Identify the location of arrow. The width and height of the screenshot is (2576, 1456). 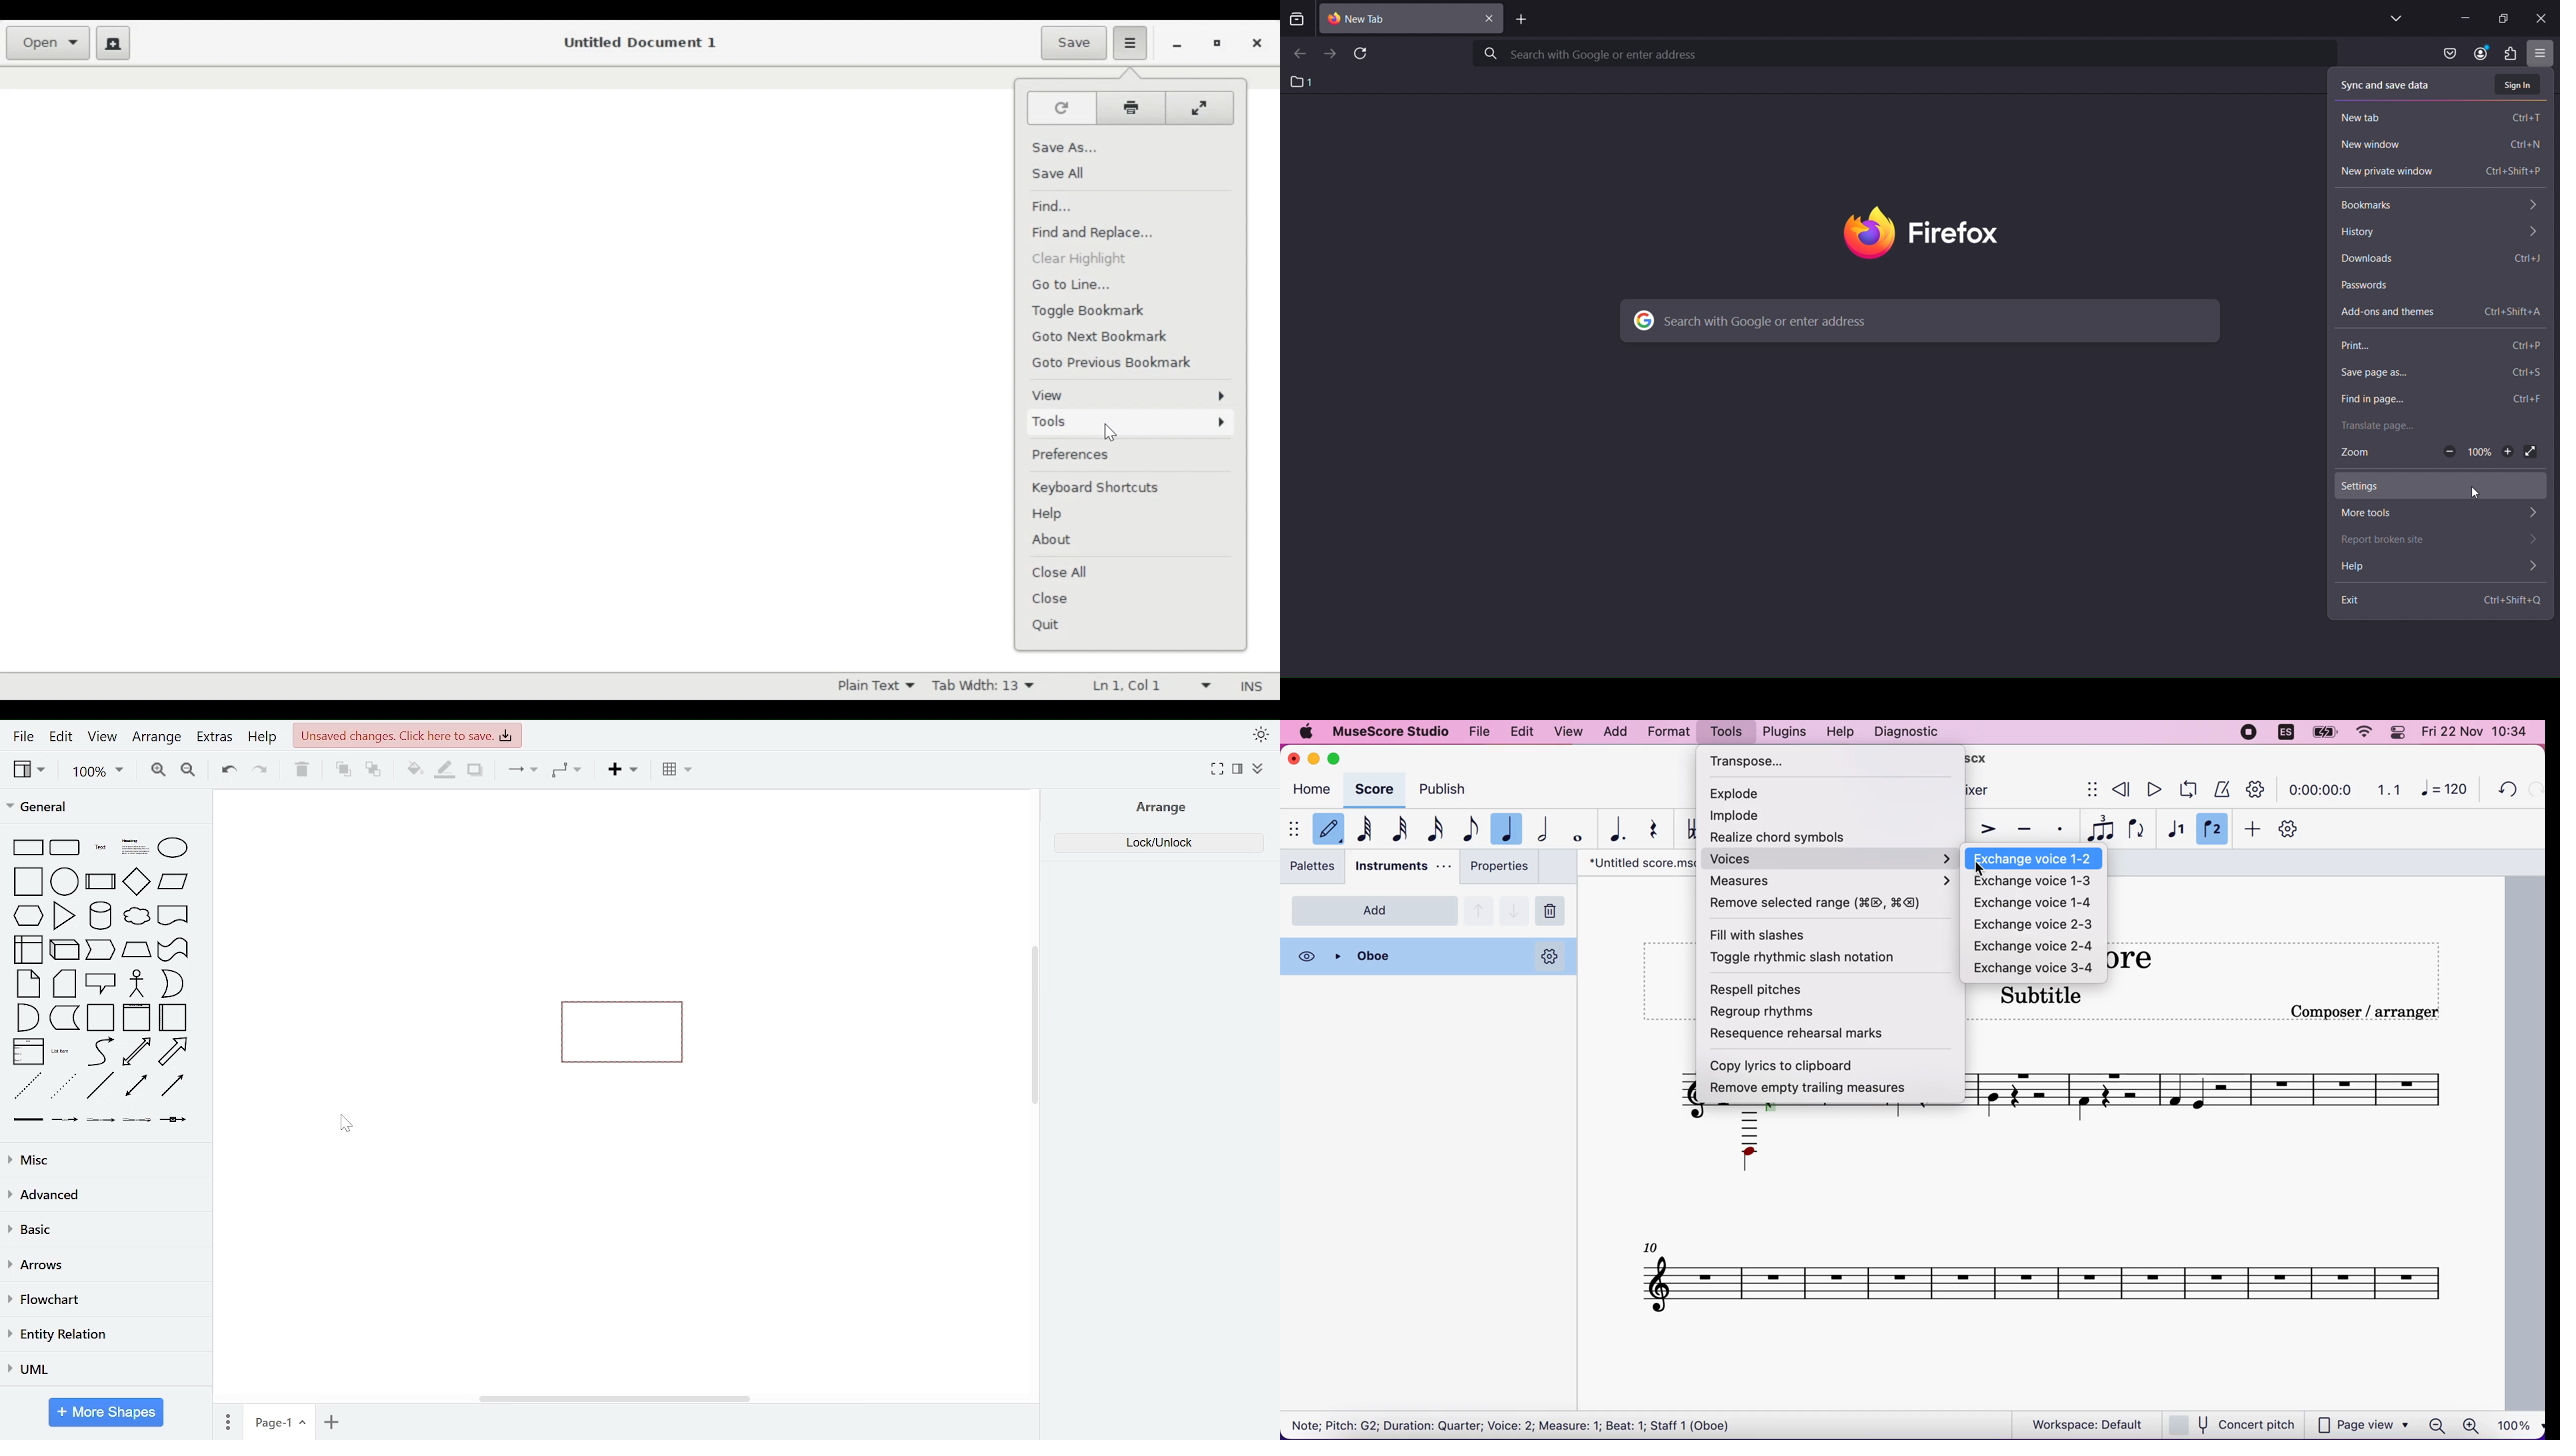
(174, 1052).